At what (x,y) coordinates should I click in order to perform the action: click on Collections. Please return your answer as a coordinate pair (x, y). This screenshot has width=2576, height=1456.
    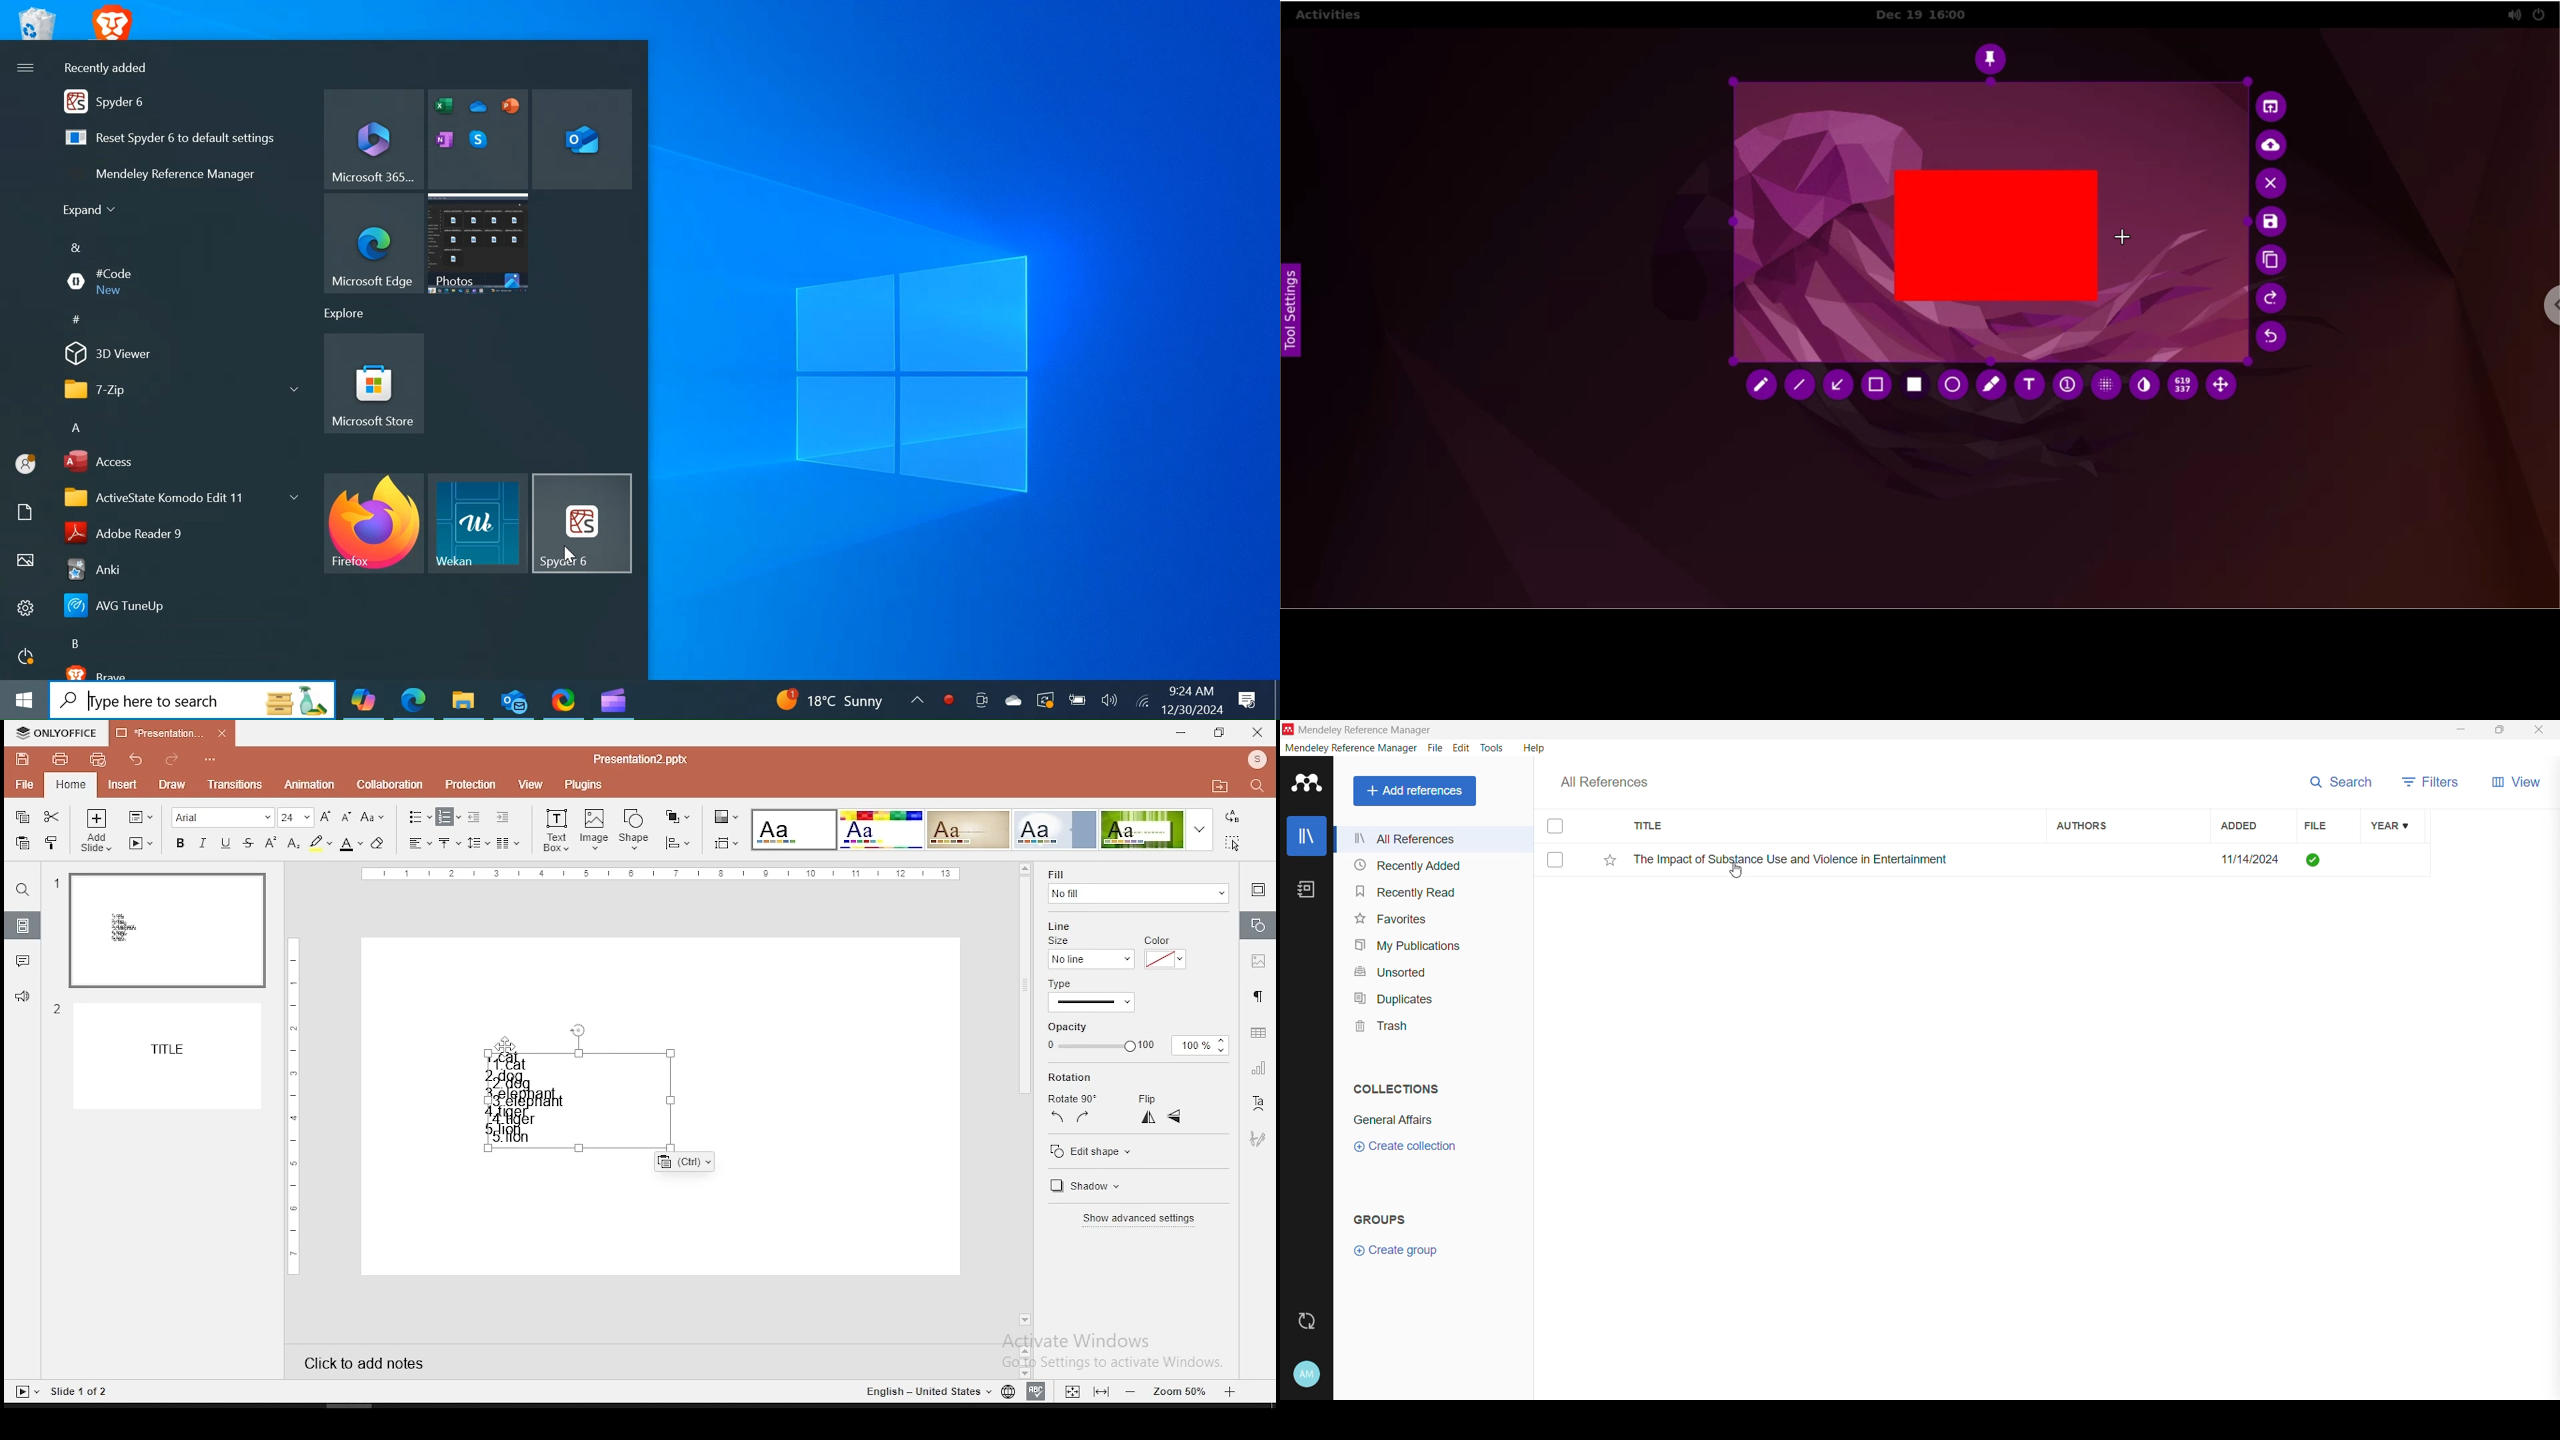
    Looking at the image, I should click on (1393, 1086).